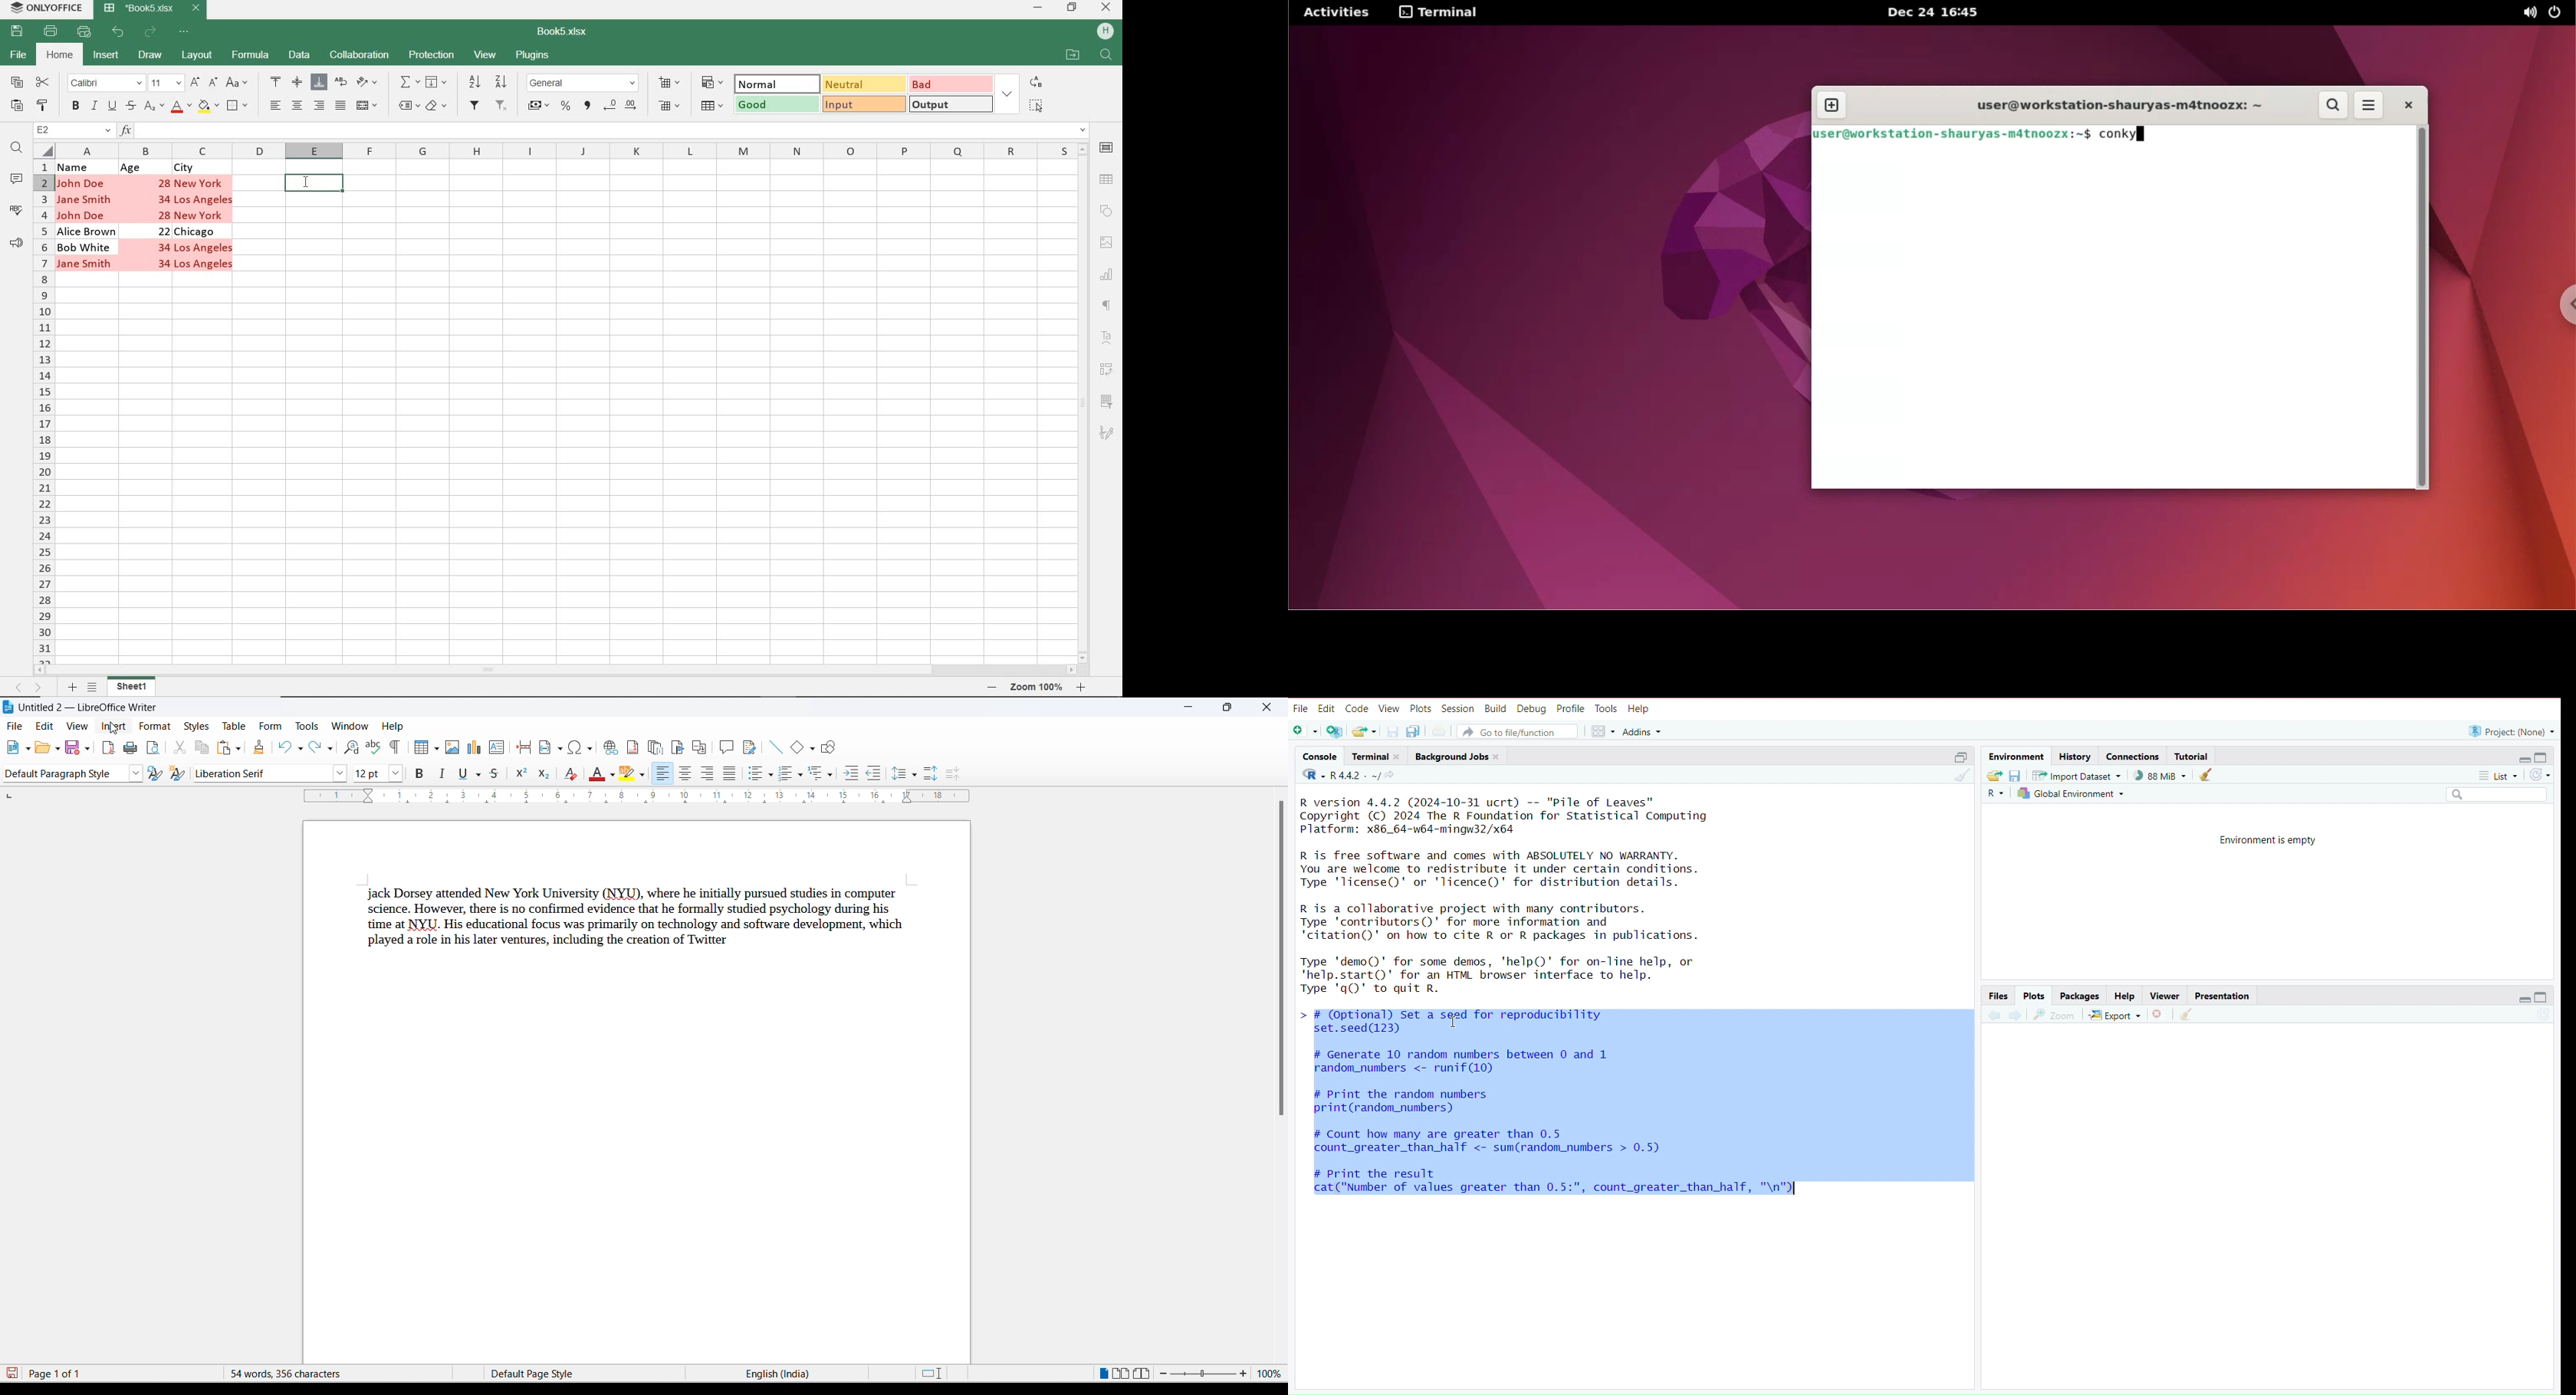 This screenshot has height=1400, width=2576. I want to click on ADD SHEETS, so click(72, 687).